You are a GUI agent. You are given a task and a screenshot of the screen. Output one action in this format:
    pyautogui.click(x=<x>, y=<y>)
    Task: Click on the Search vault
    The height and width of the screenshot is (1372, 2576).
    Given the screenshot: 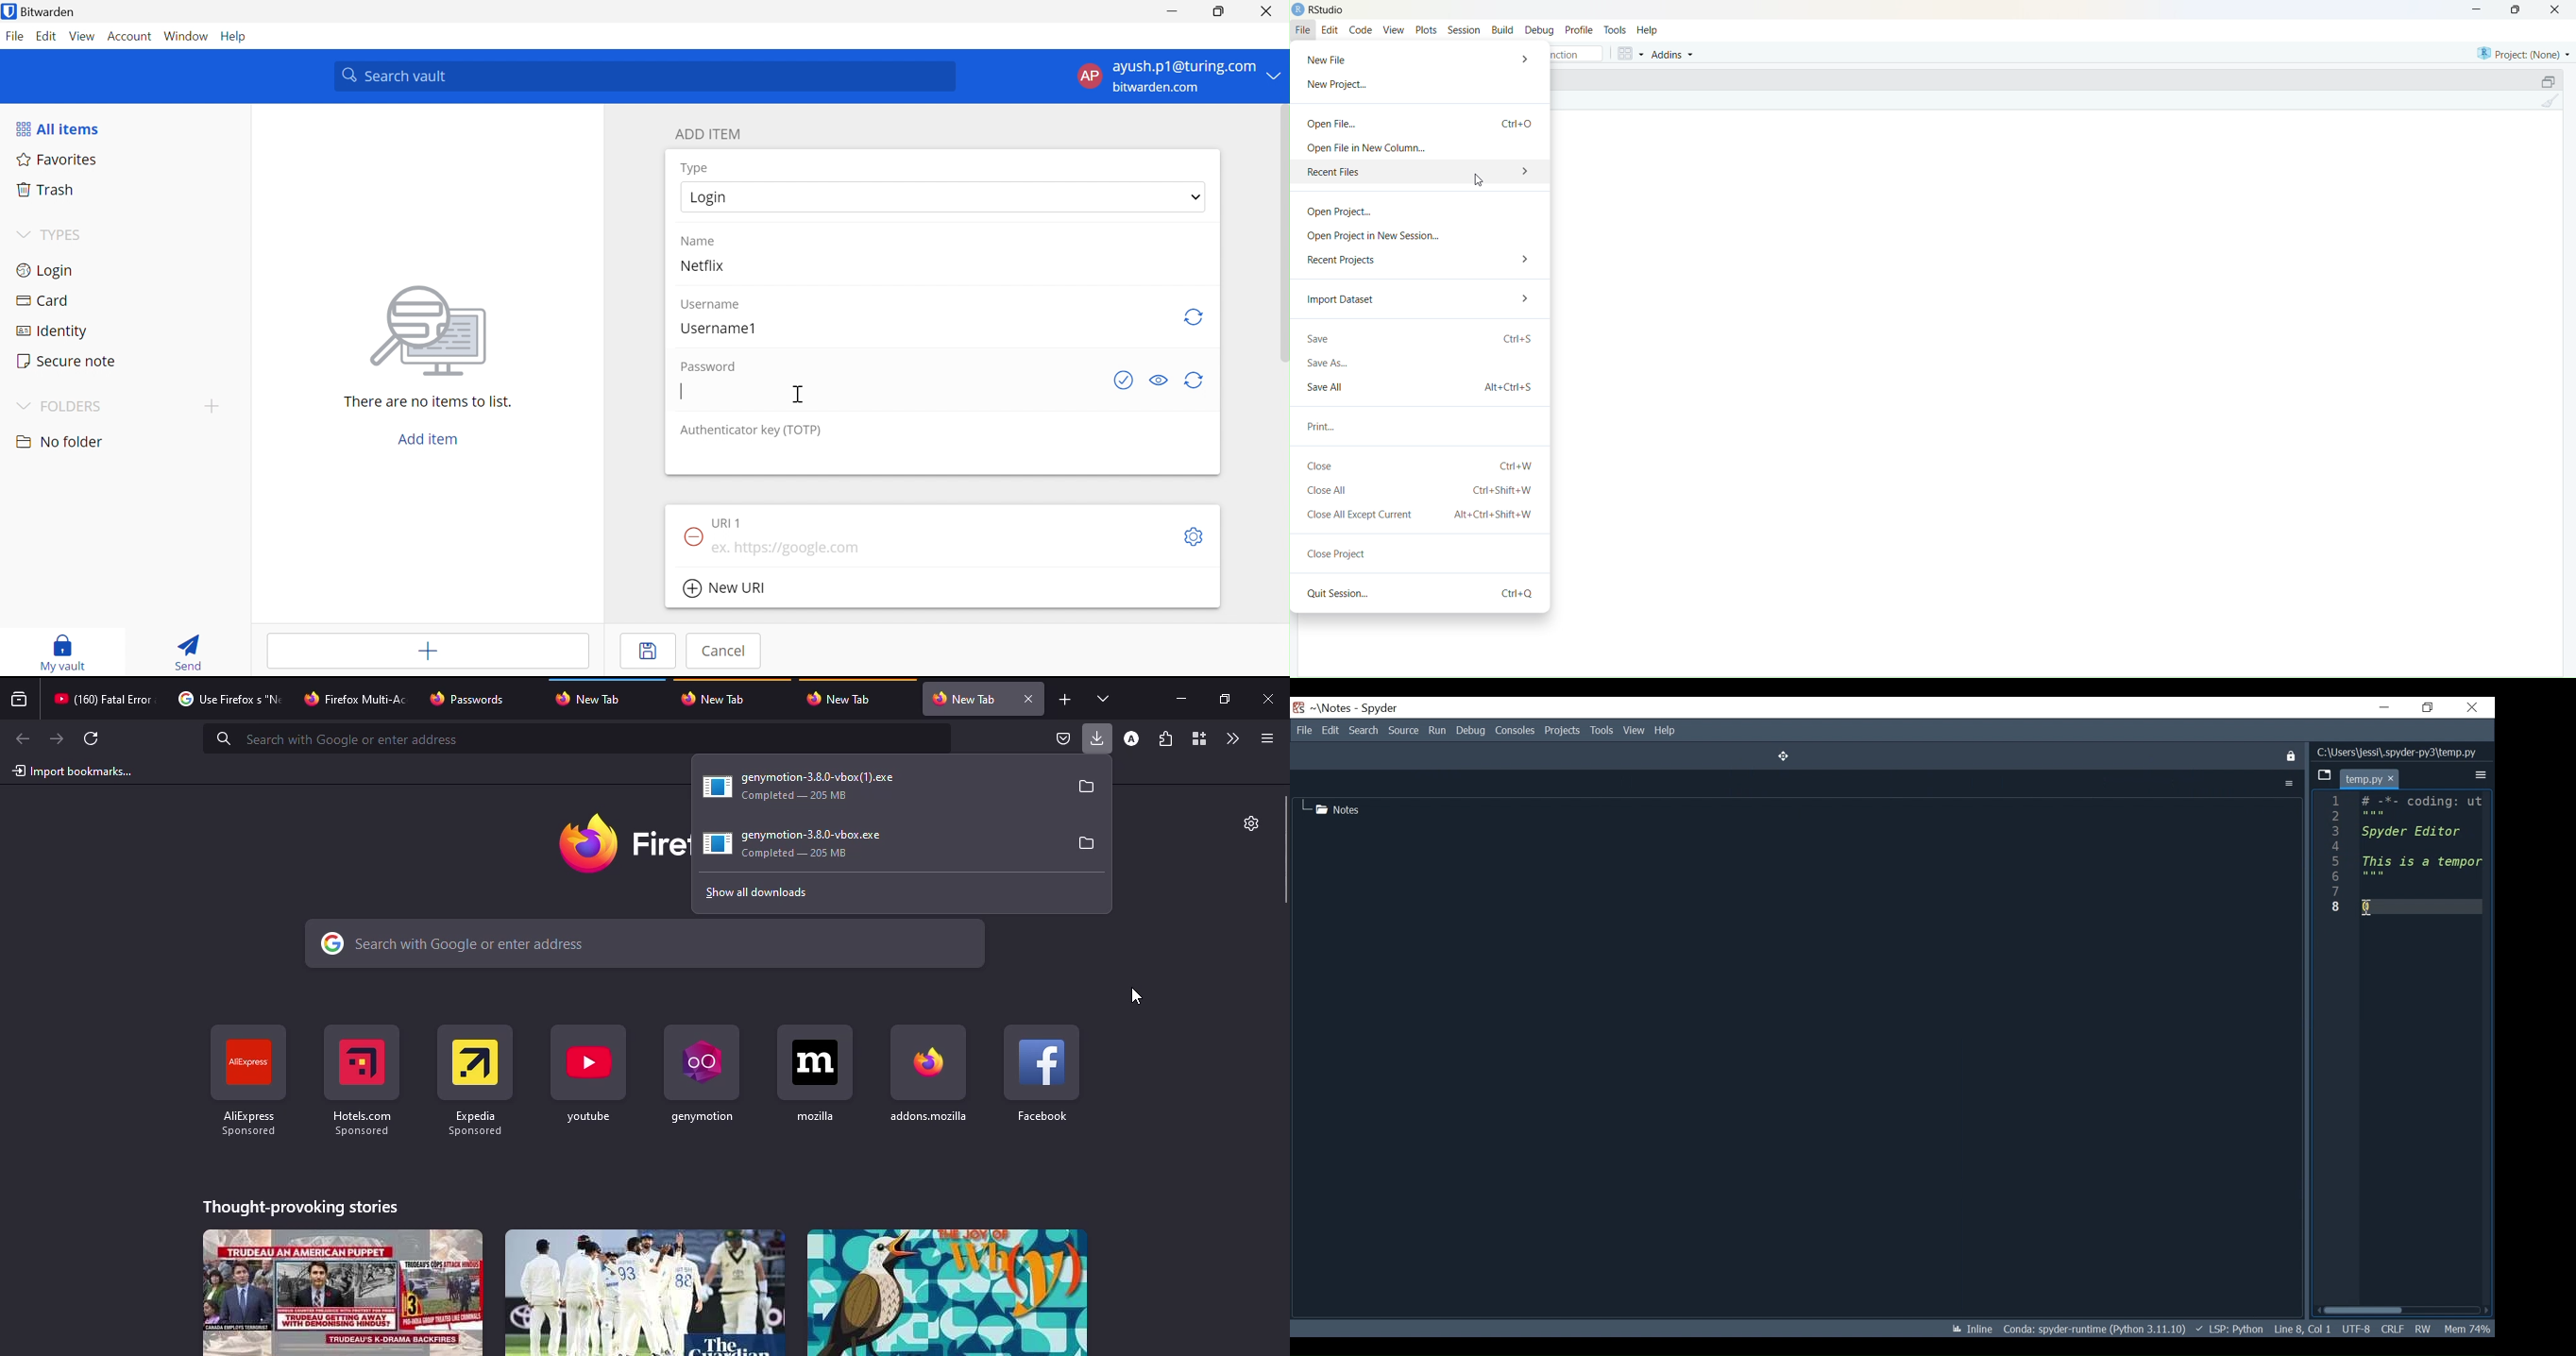 What is the action you would take?
    pyautogui.click(x=643, y=75)
    